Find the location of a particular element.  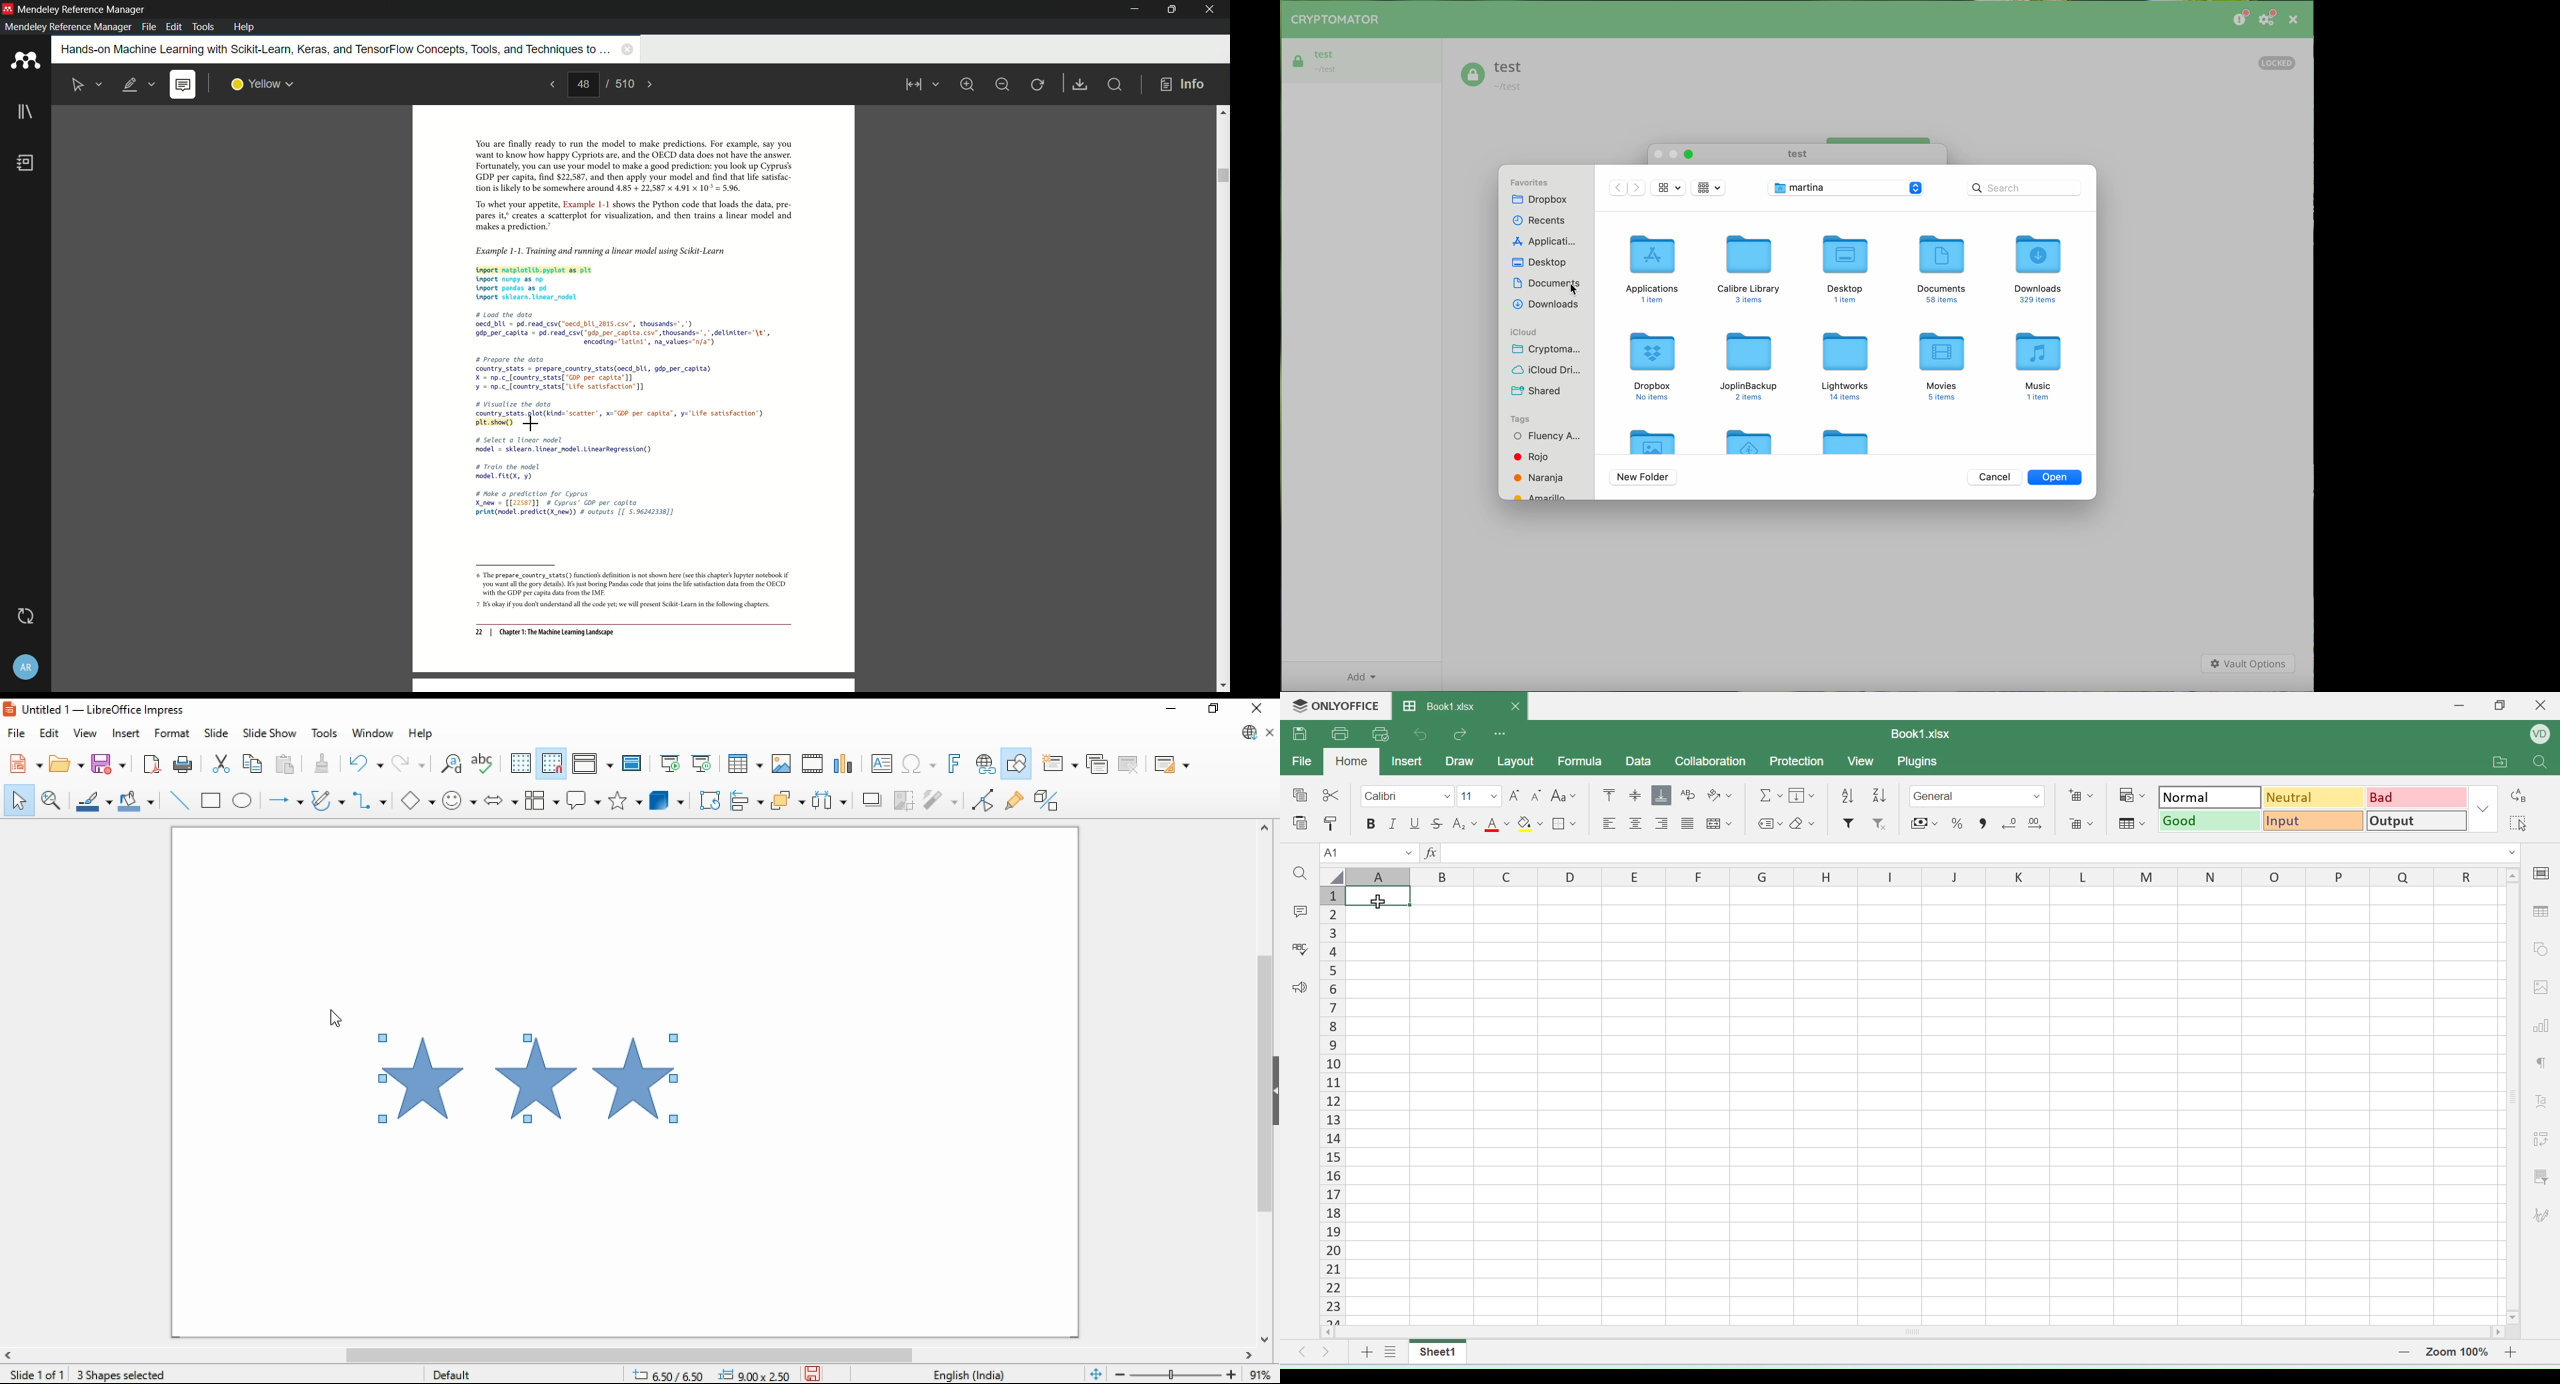

paste is located at coordinates (287, 764).